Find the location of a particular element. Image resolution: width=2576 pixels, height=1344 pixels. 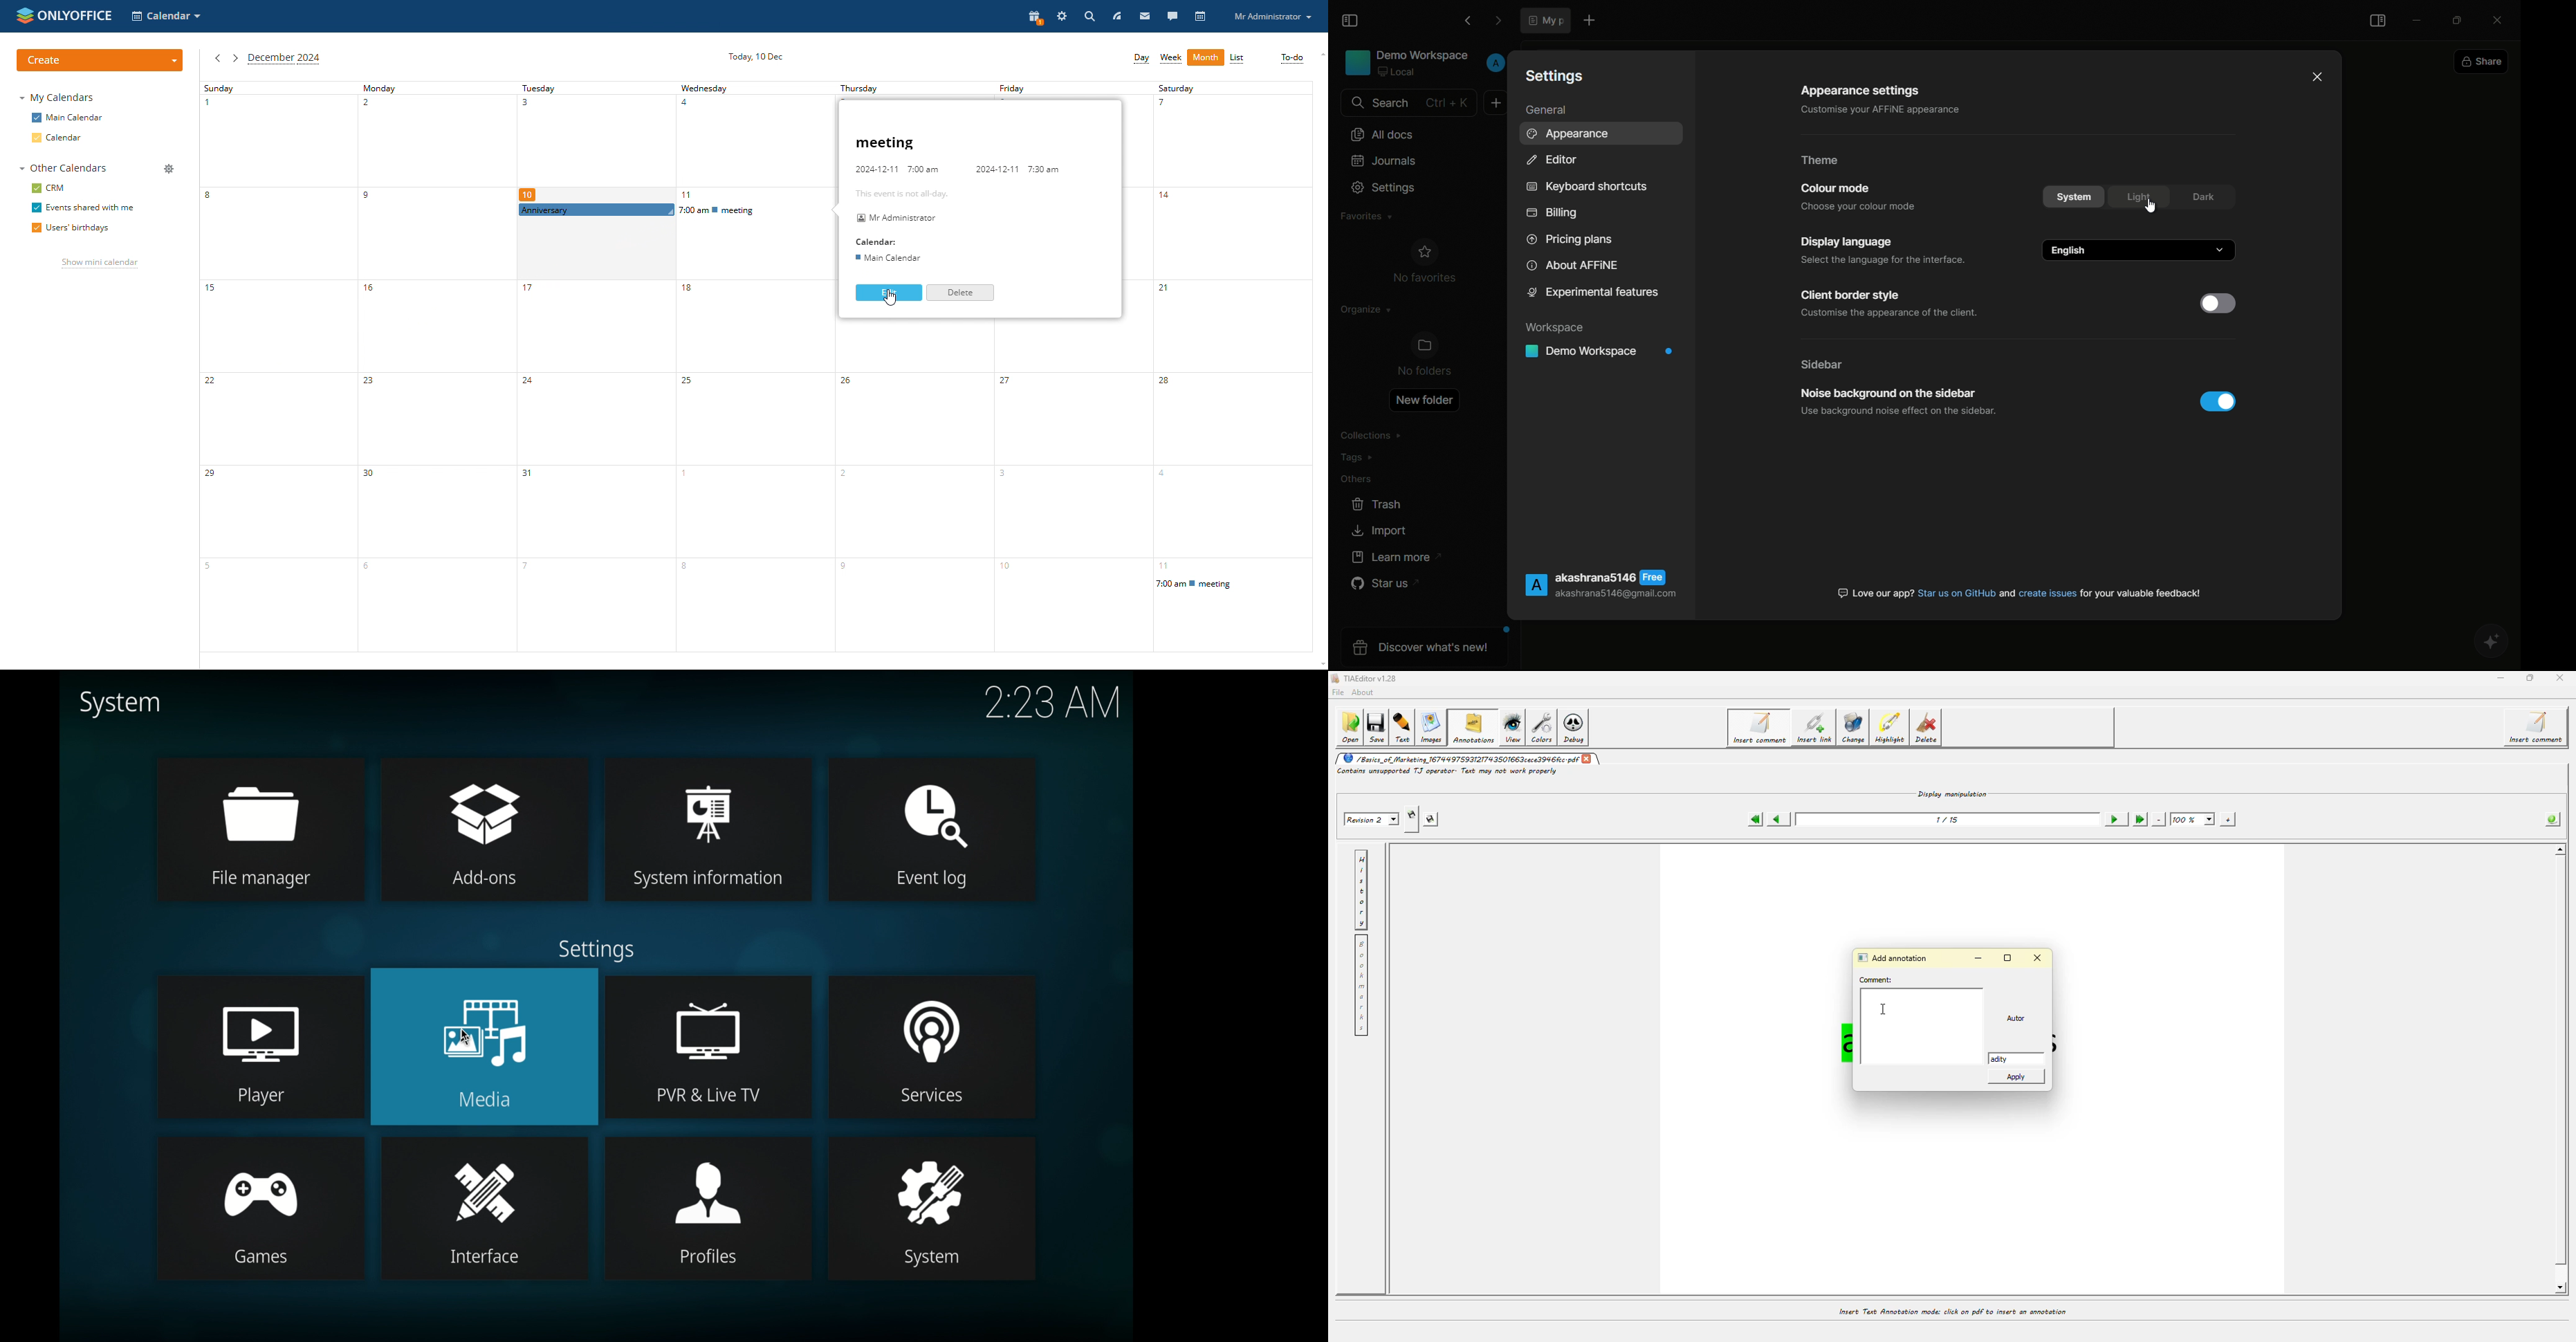

display language is located at coordinates (1848, 242).